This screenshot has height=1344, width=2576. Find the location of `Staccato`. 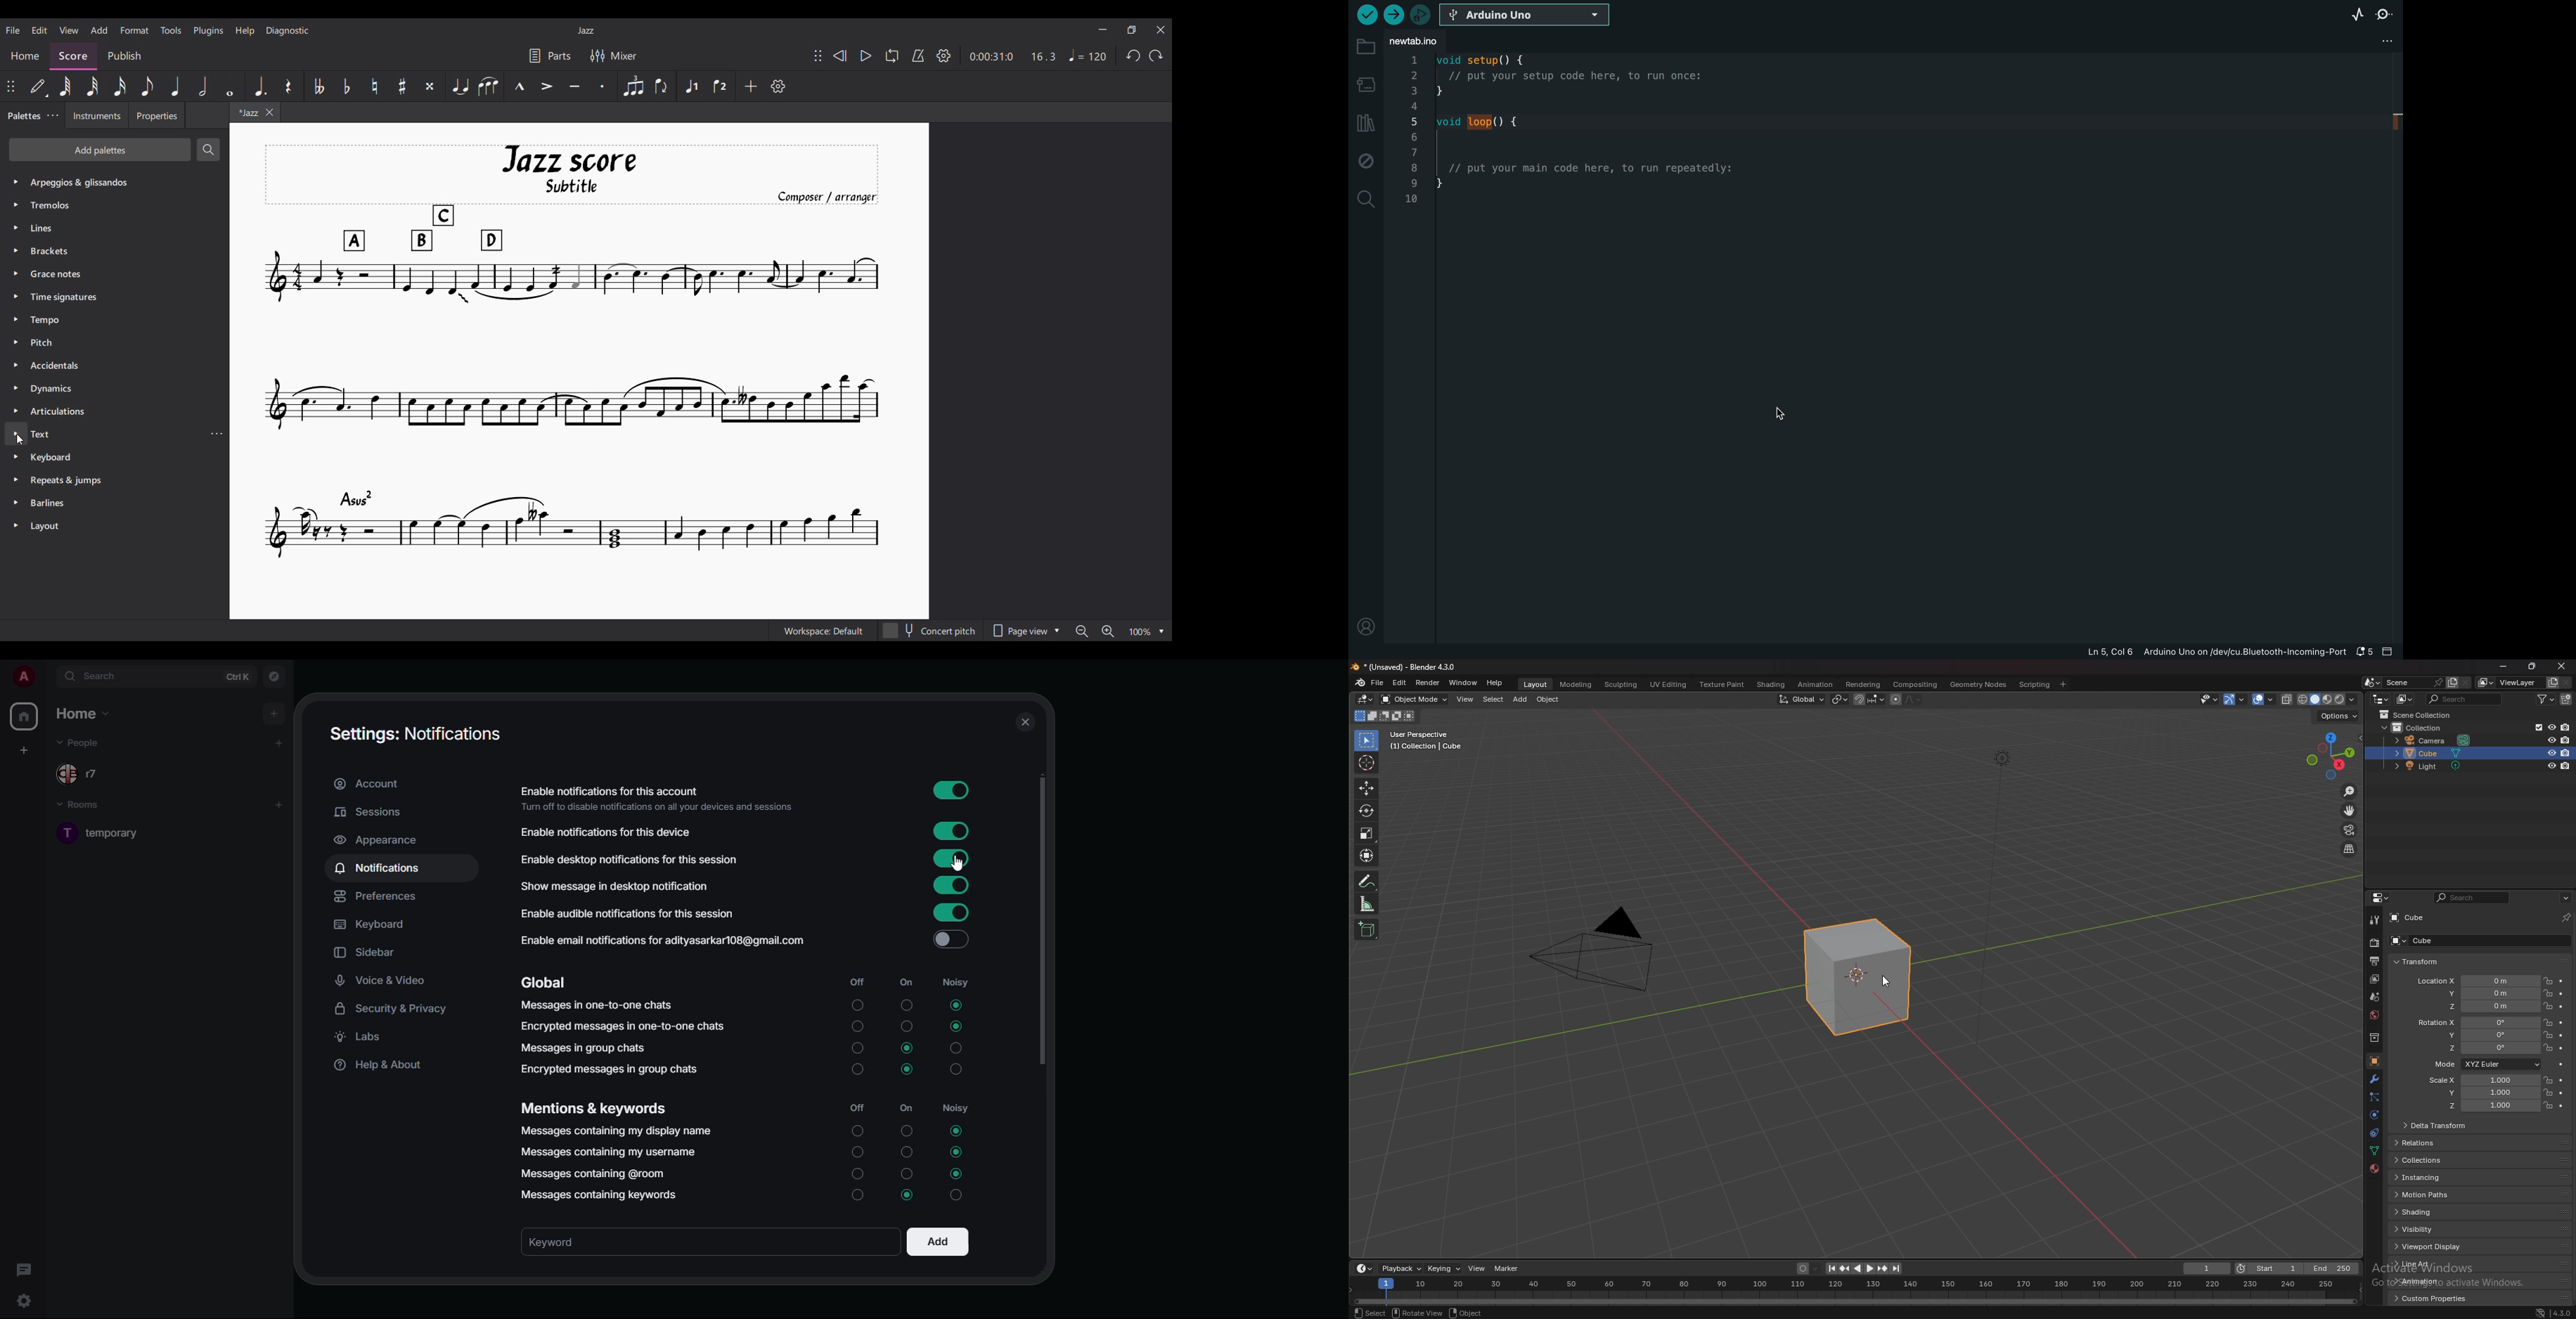

Staccato is located at coordinates (603, 86).